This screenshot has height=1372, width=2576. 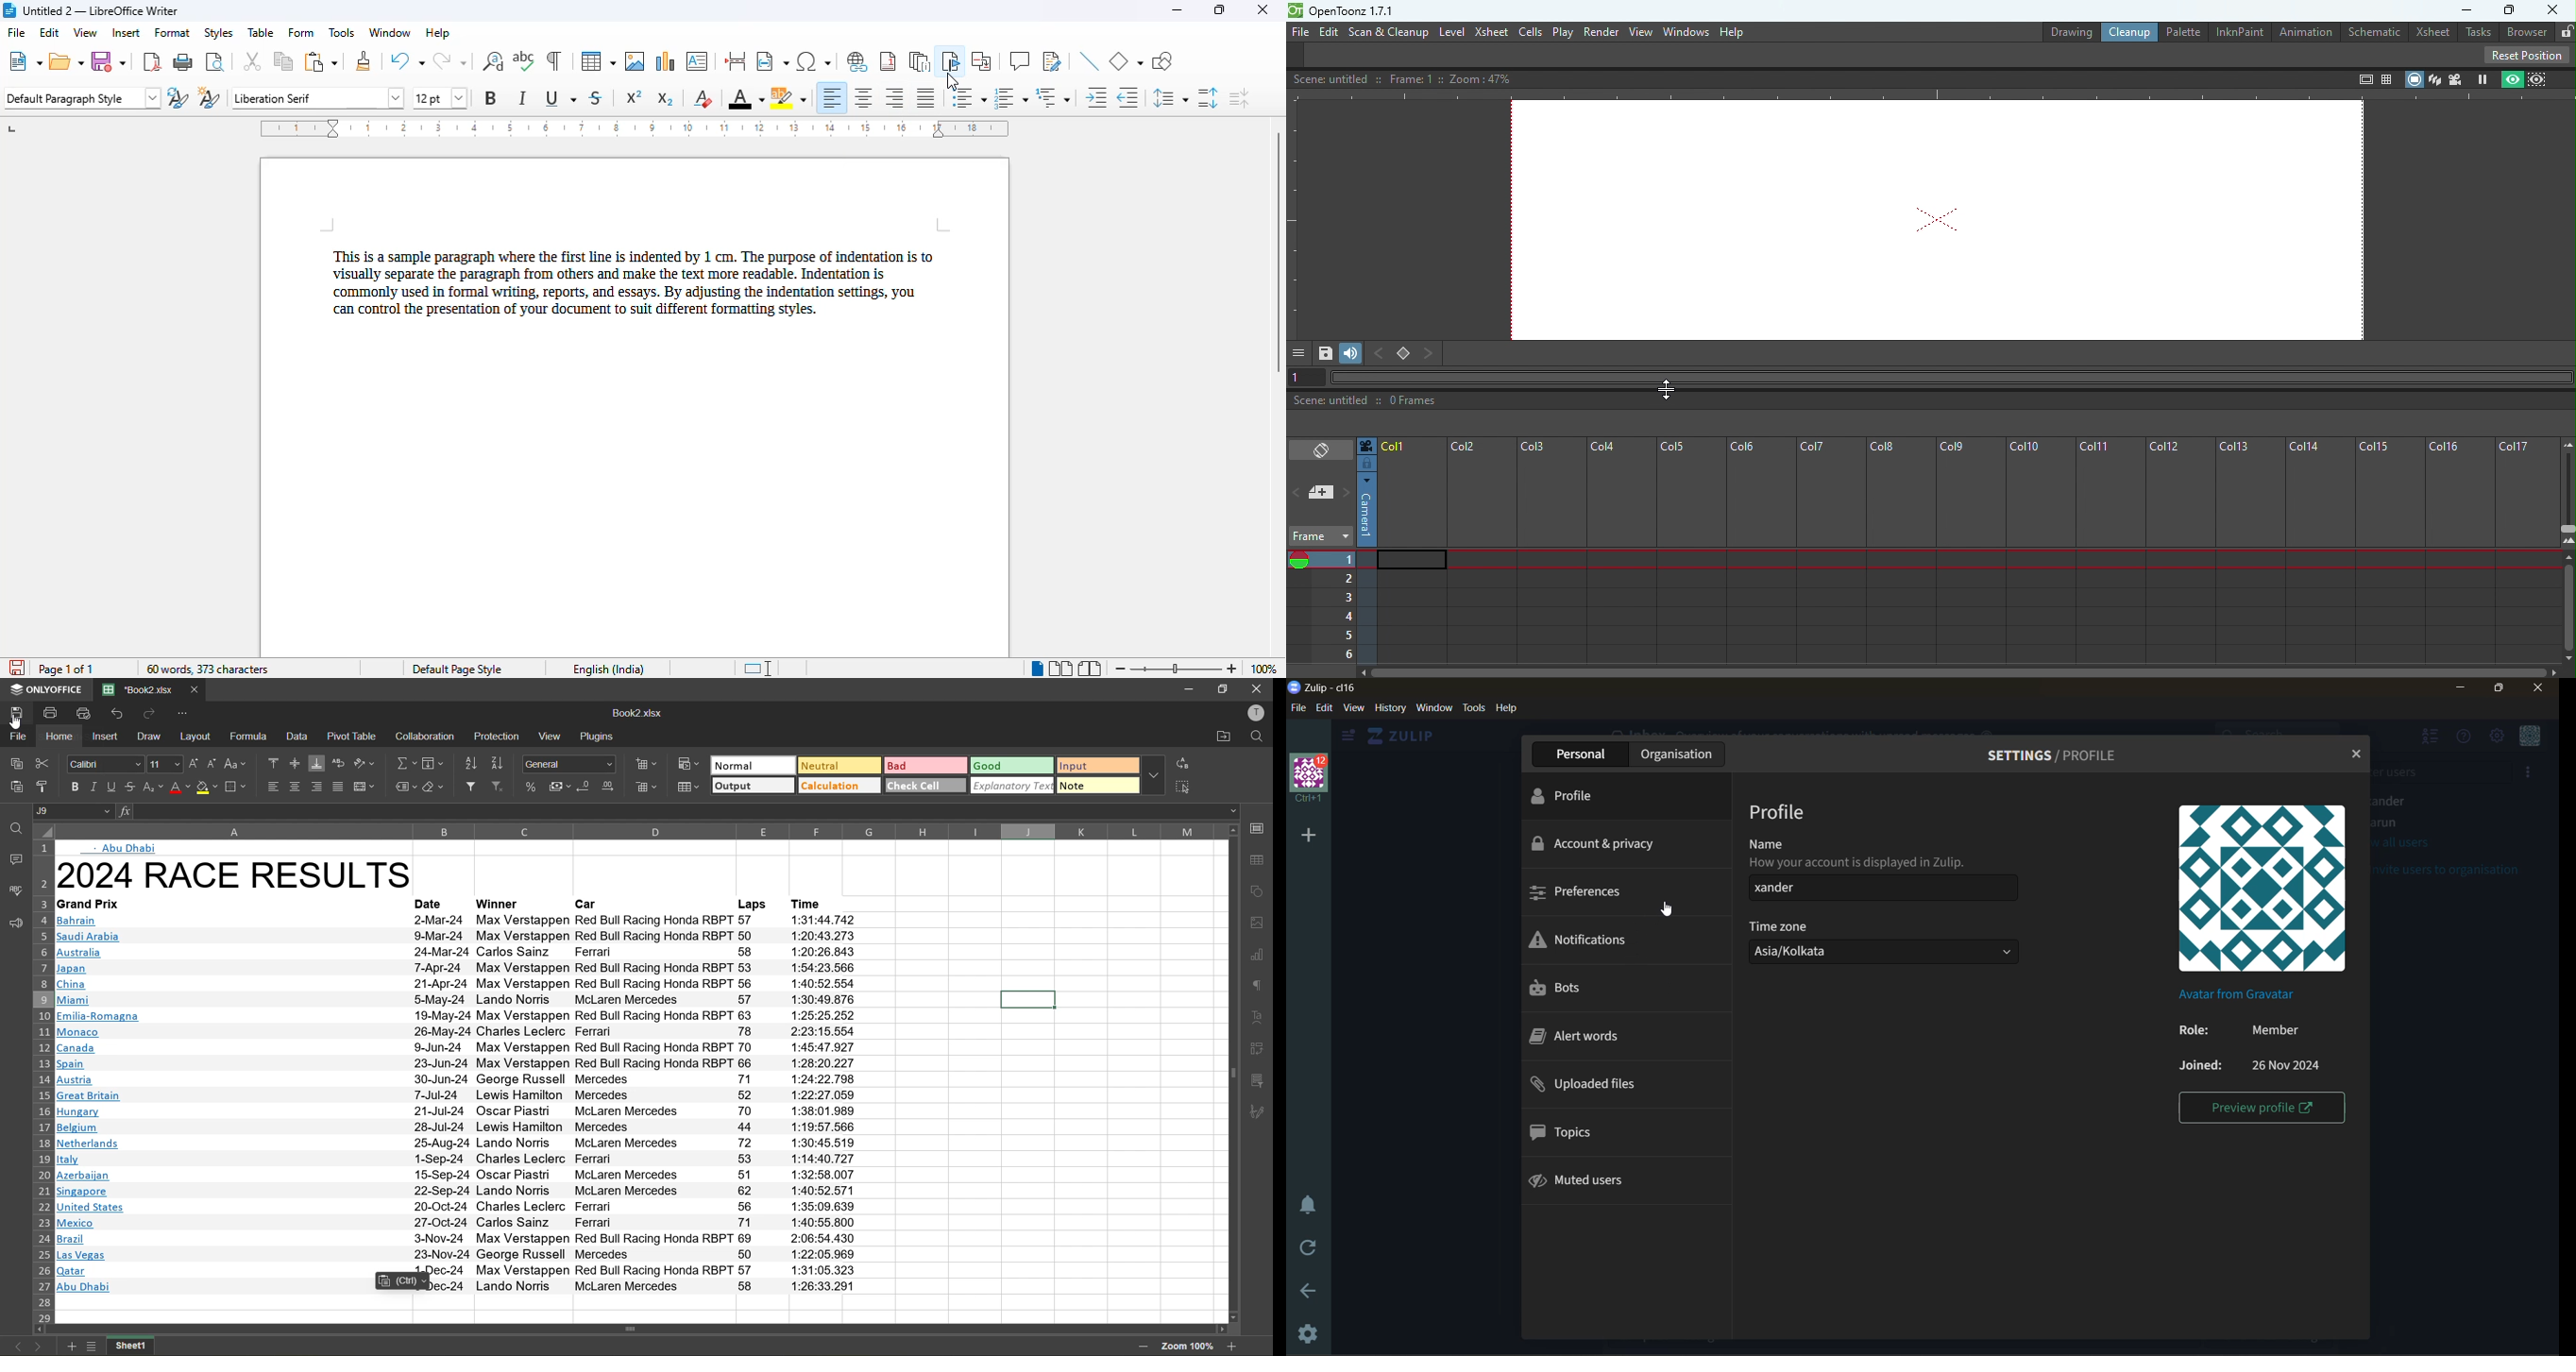 What do you see at coordinates (272, 786) in the screenshot?
I see `align left` at bounding box center [272, 786].